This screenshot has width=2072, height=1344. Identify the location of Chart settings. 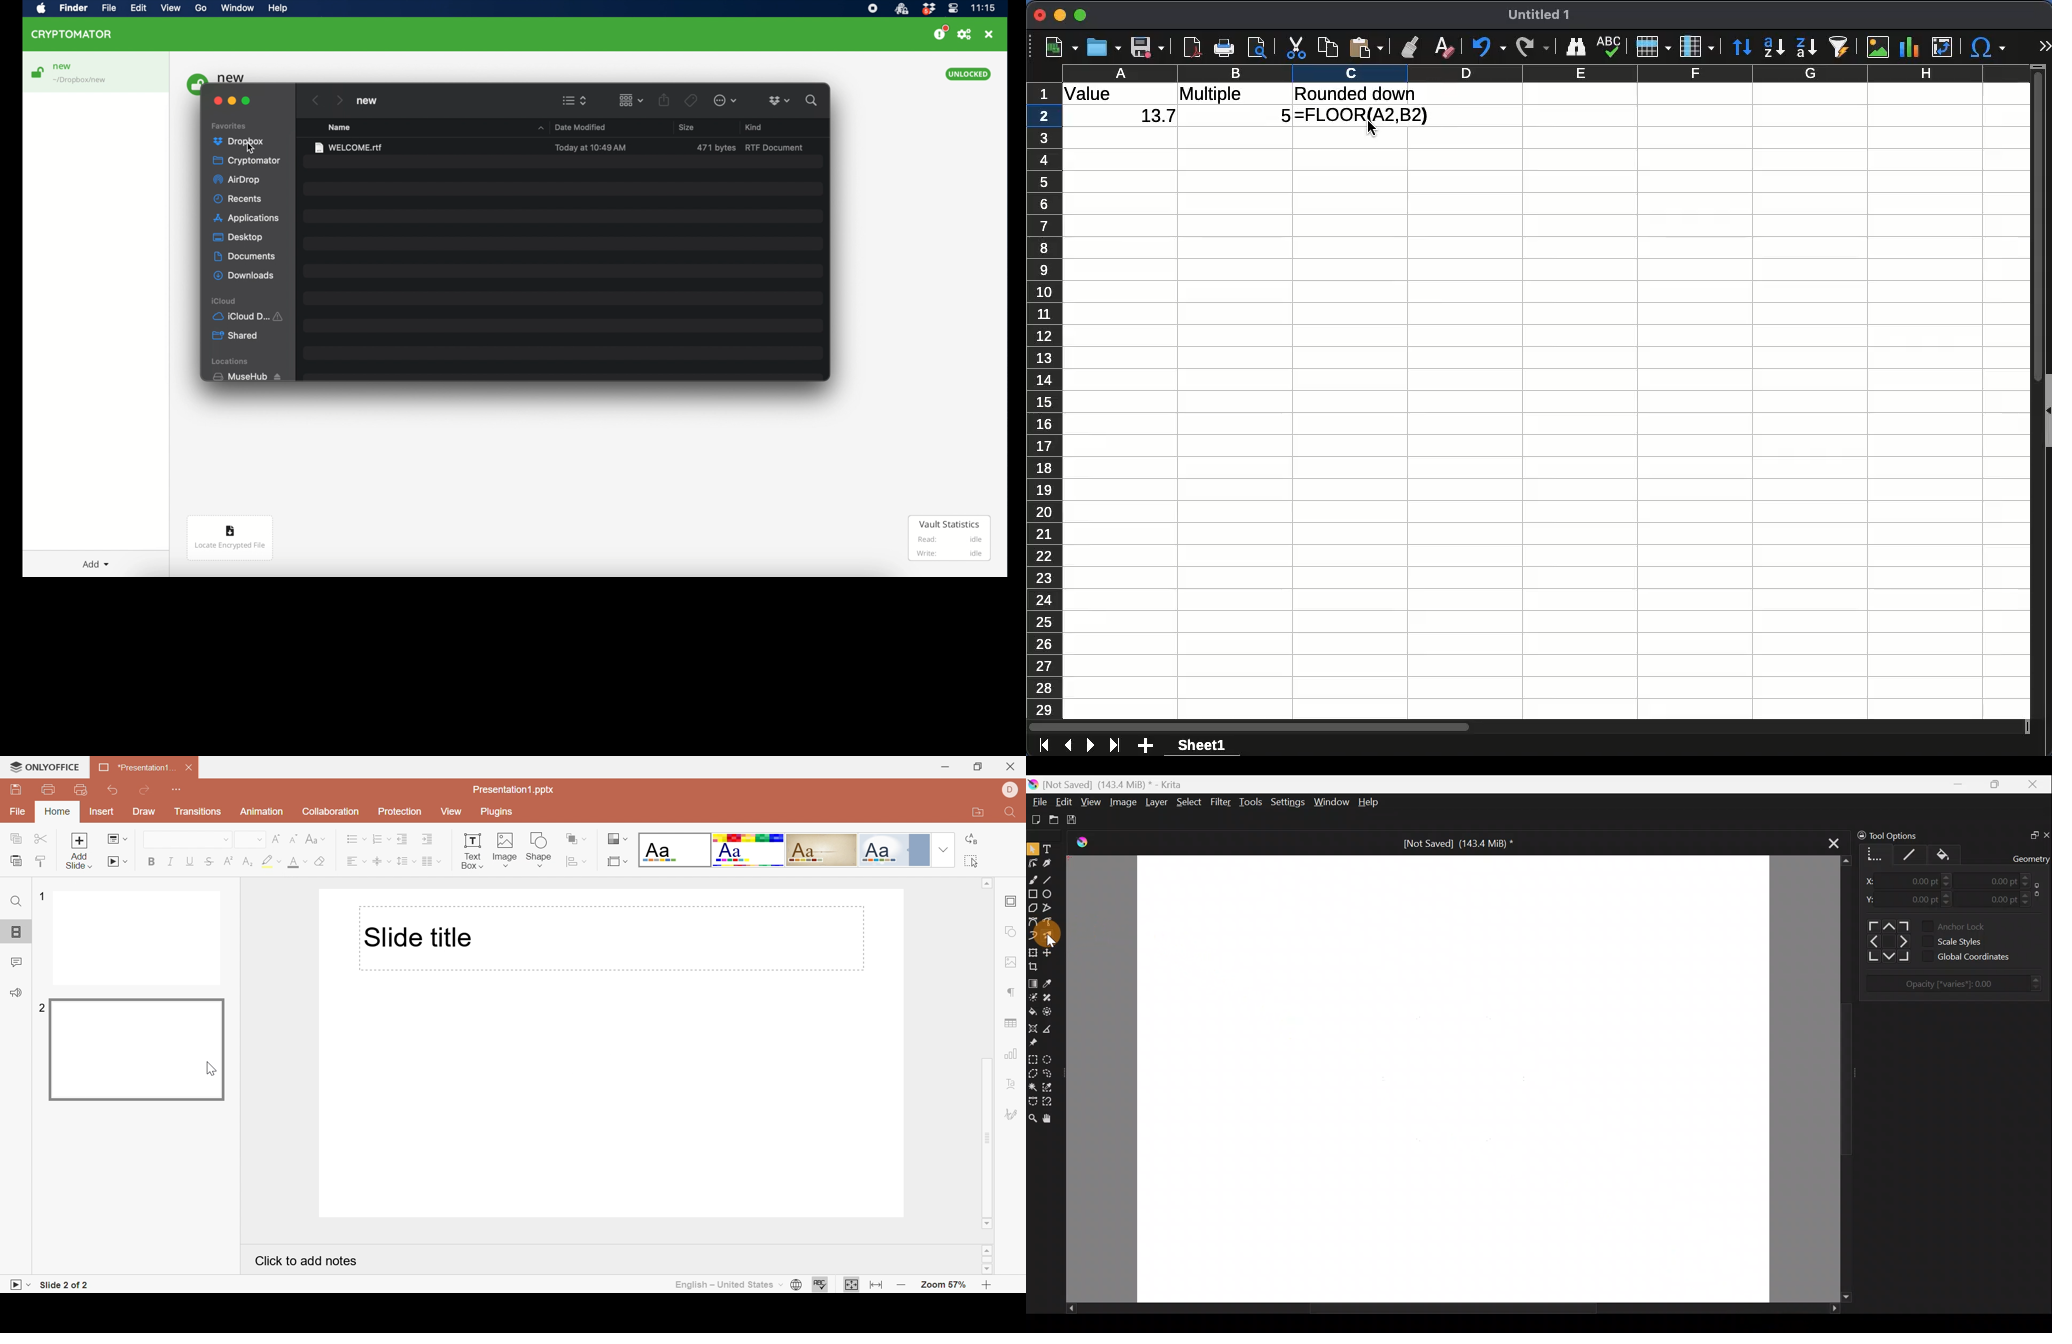
(1009, 1054).